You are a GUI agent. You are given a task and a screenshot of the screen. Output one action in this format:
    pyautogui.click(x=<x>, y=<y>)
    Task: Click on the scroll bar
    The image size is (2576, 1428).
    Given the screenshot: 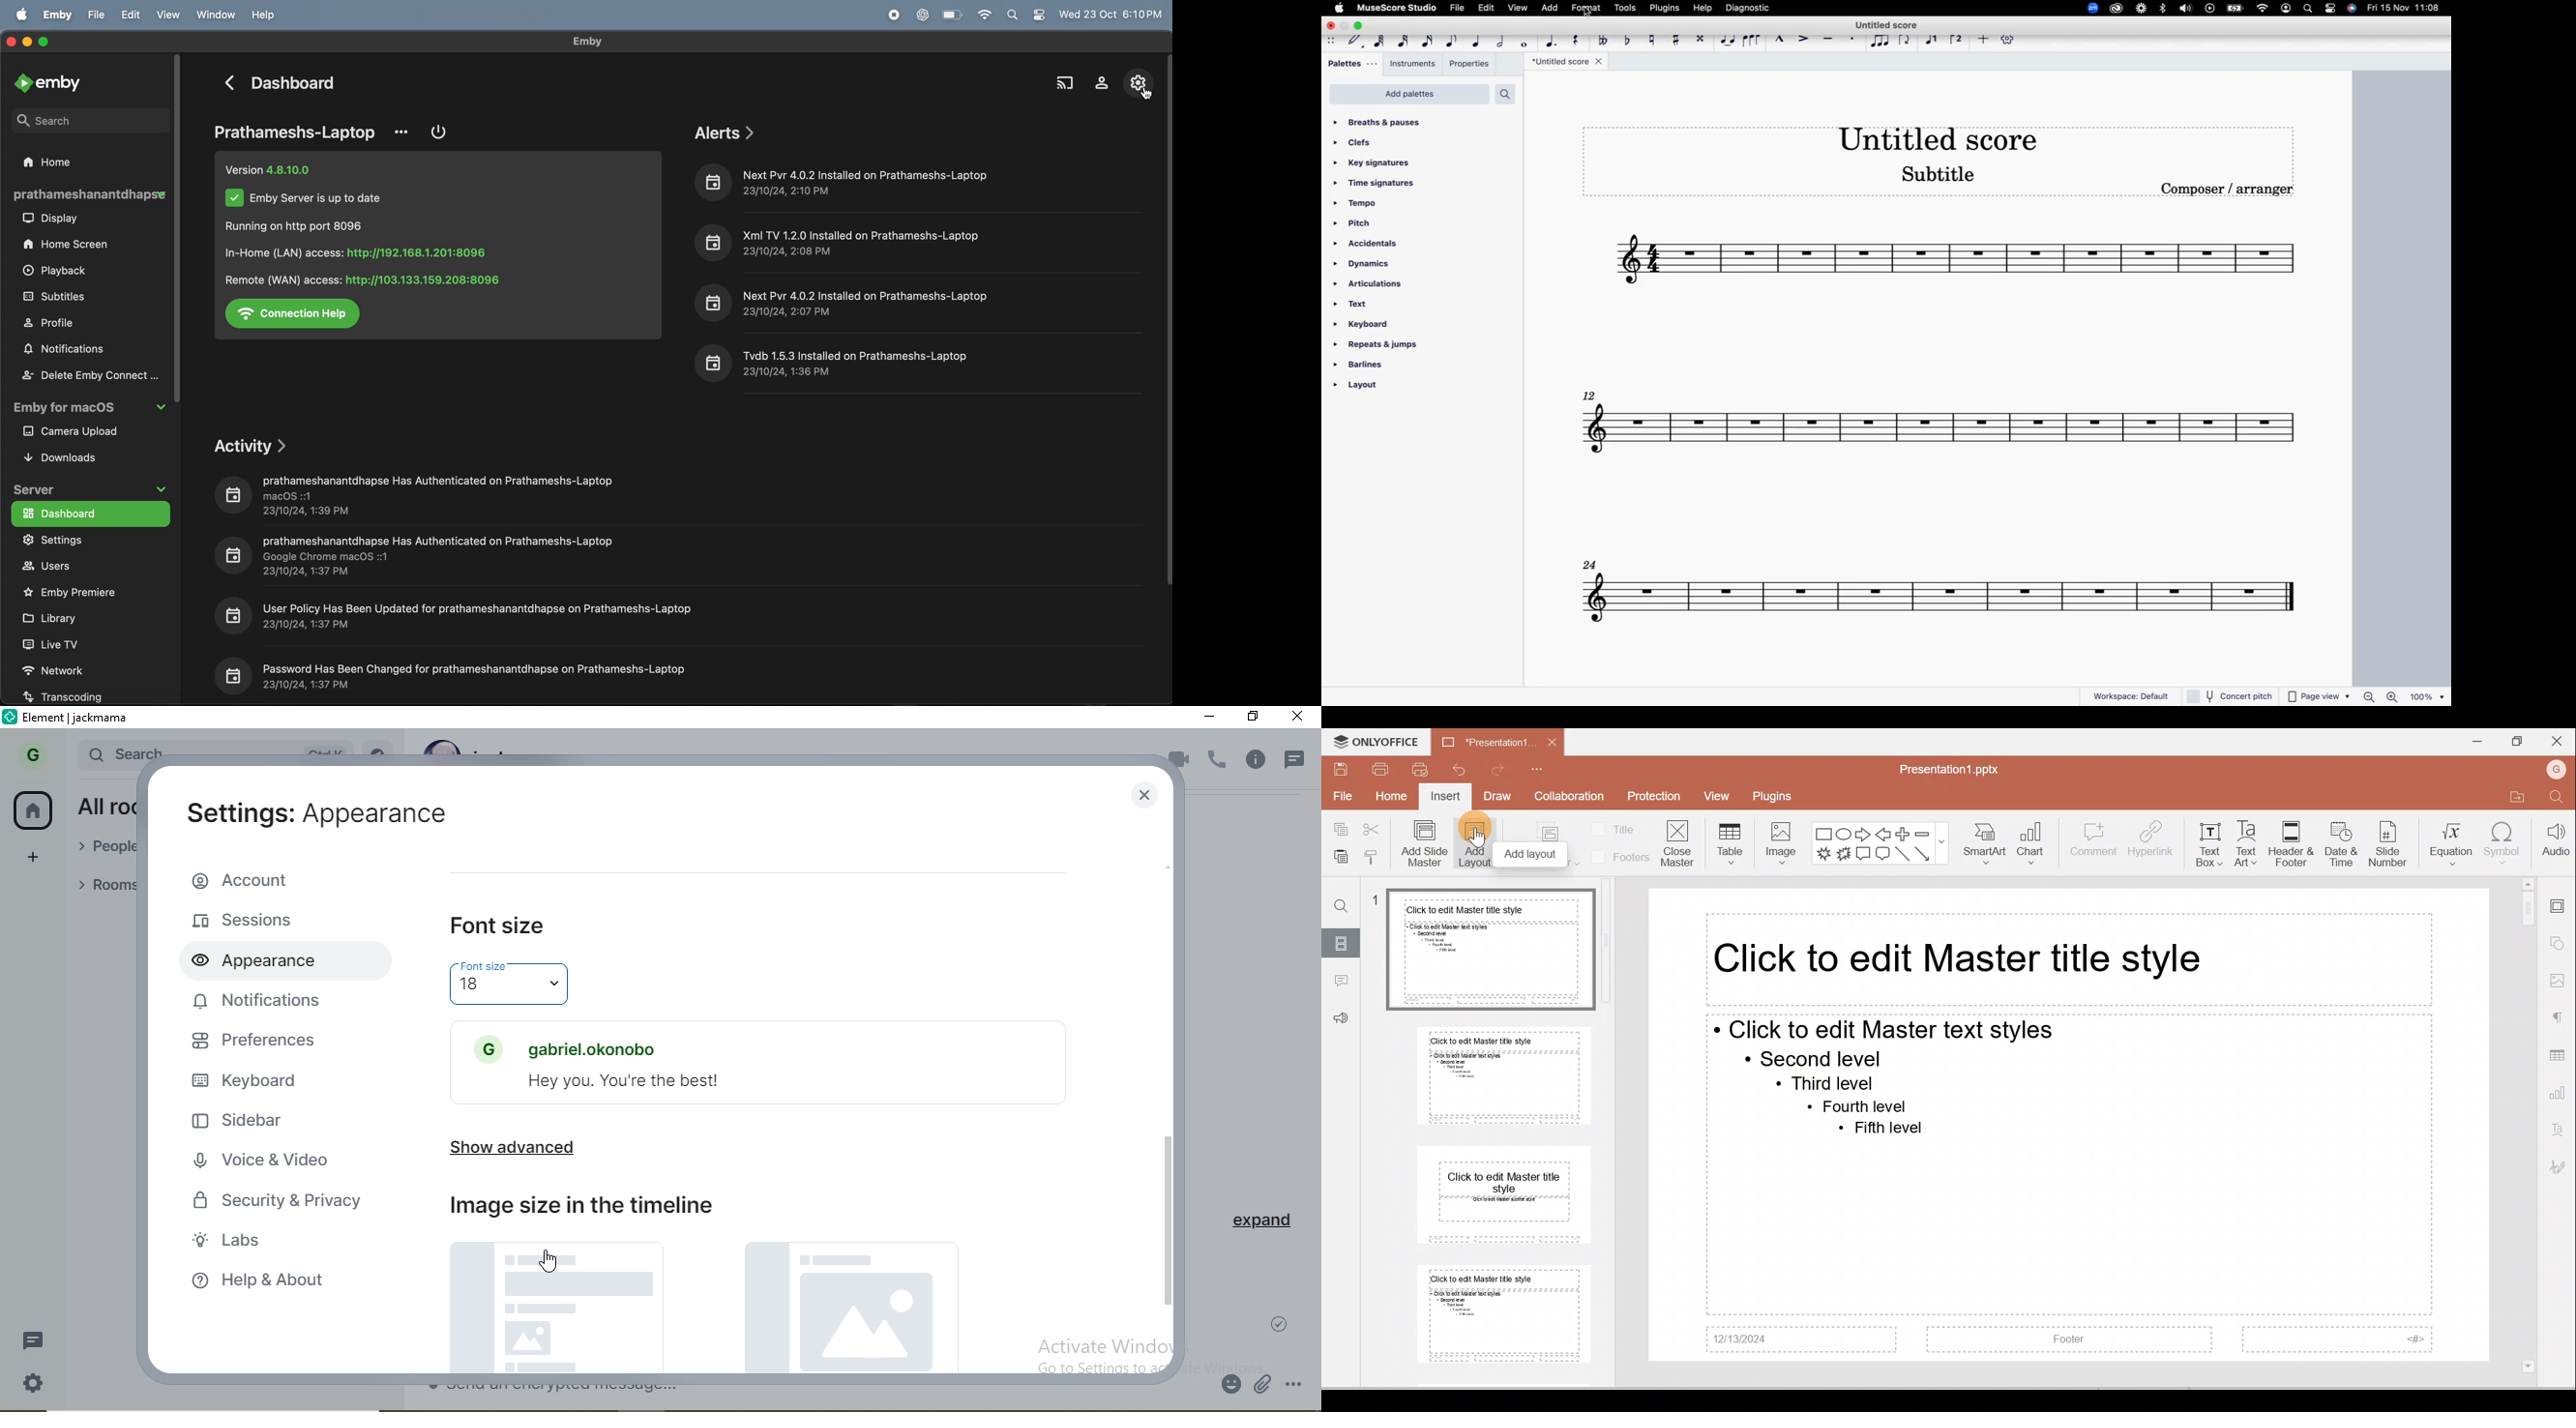 What is the action you would take?
    pyautogui.click(x=1169, y=1088)
    